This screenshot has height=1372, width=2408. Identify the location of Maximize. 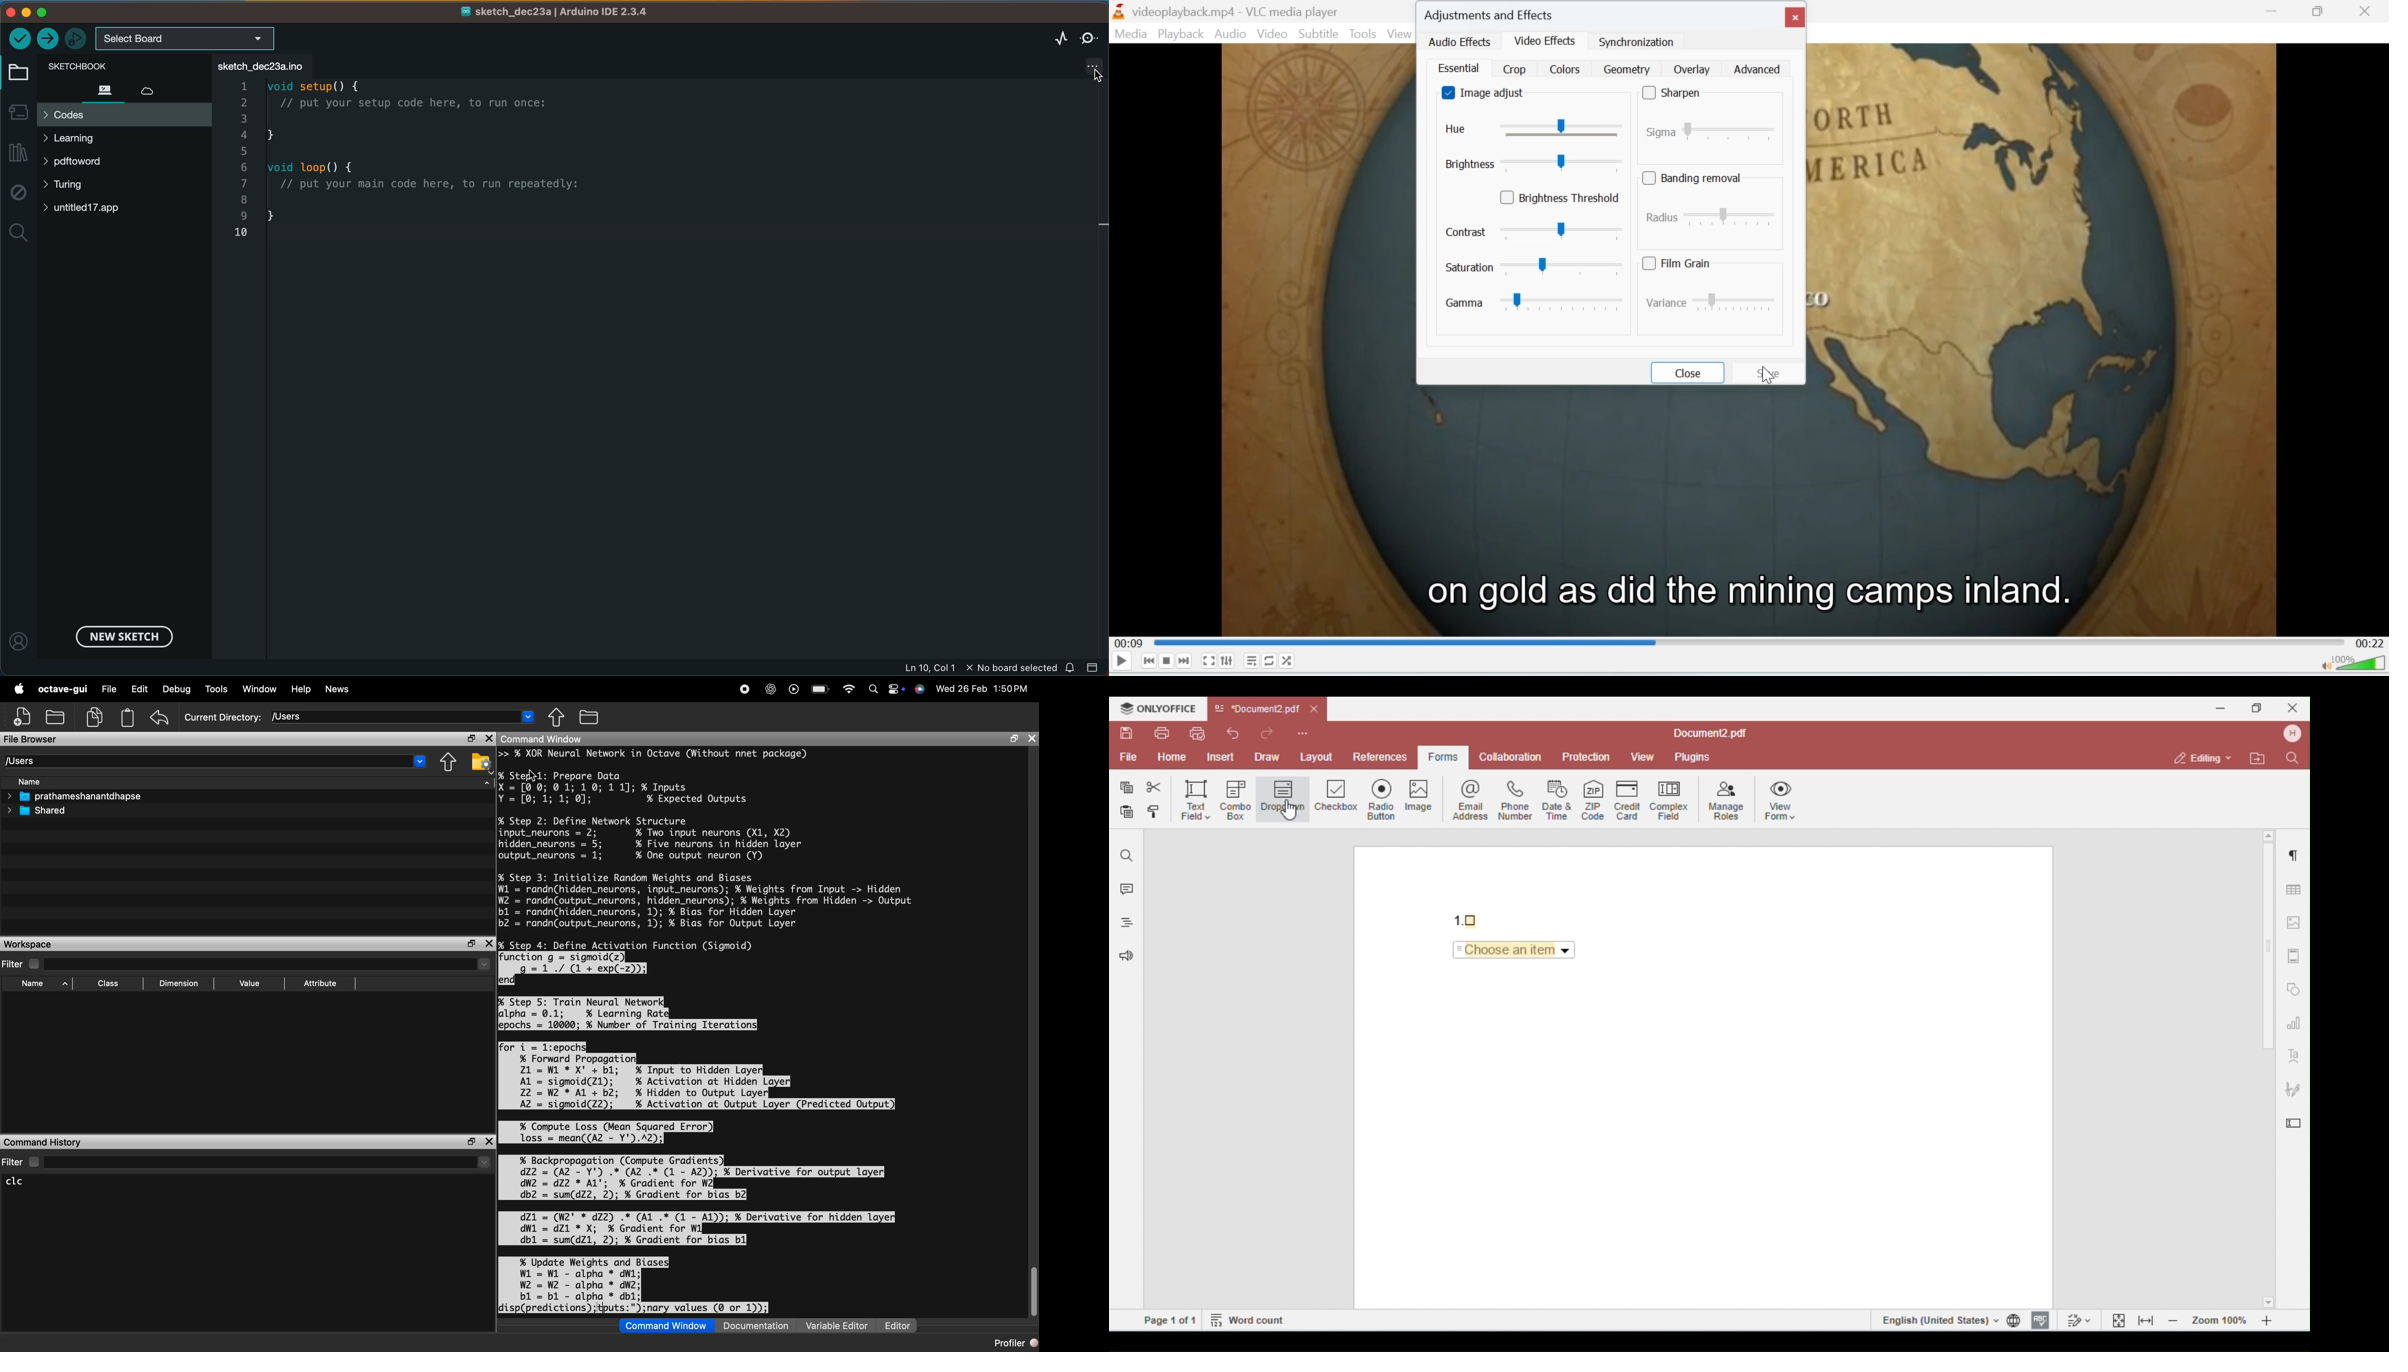
(470, 739).